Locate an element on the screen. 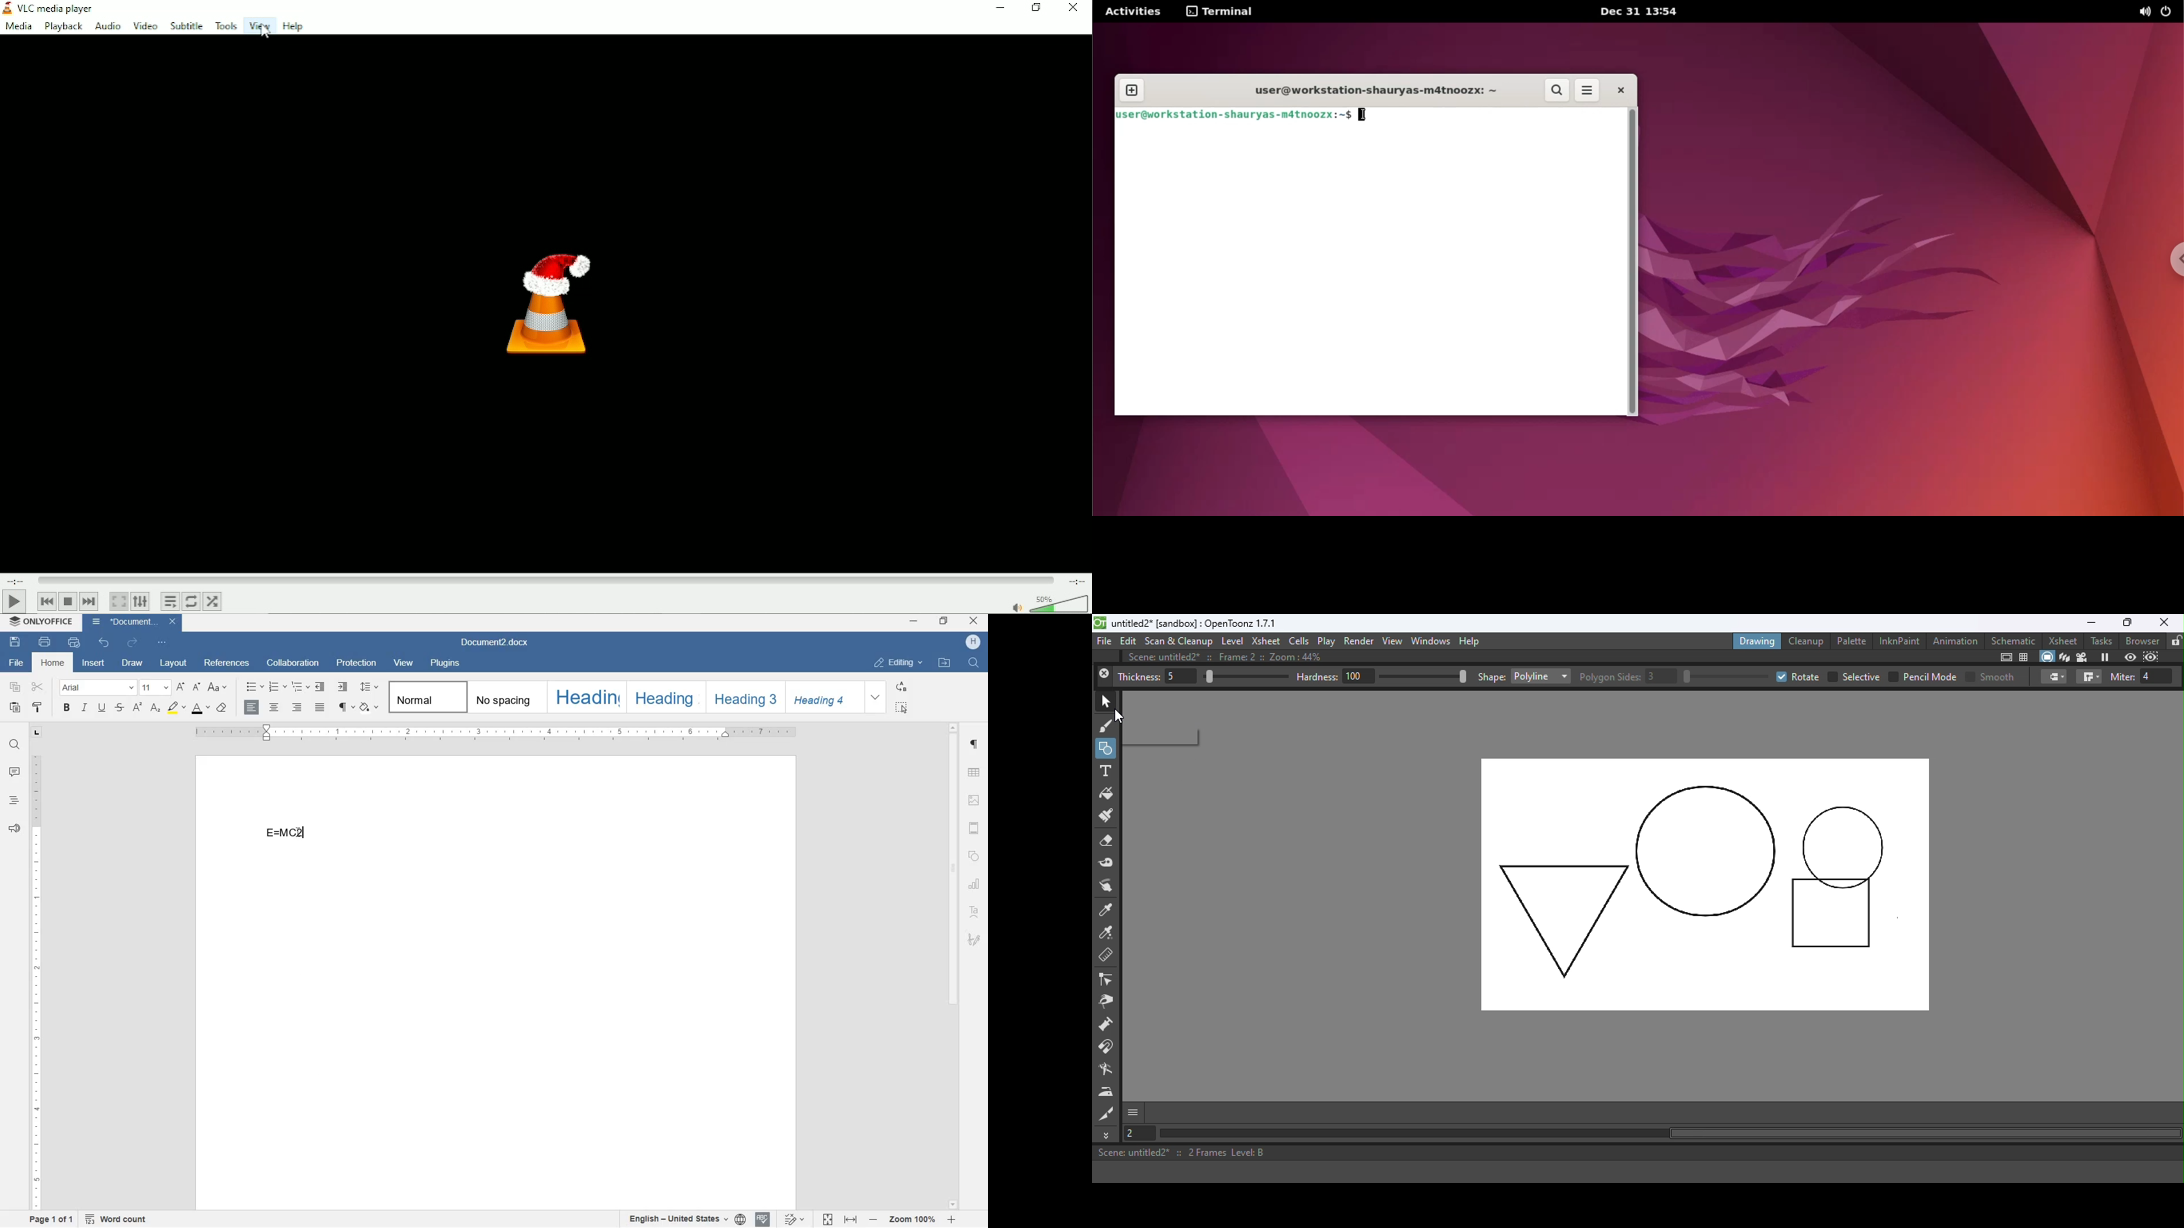 The width and height of the screenshot is (2184, 1232). bullets is located at coordinates (255, 687).